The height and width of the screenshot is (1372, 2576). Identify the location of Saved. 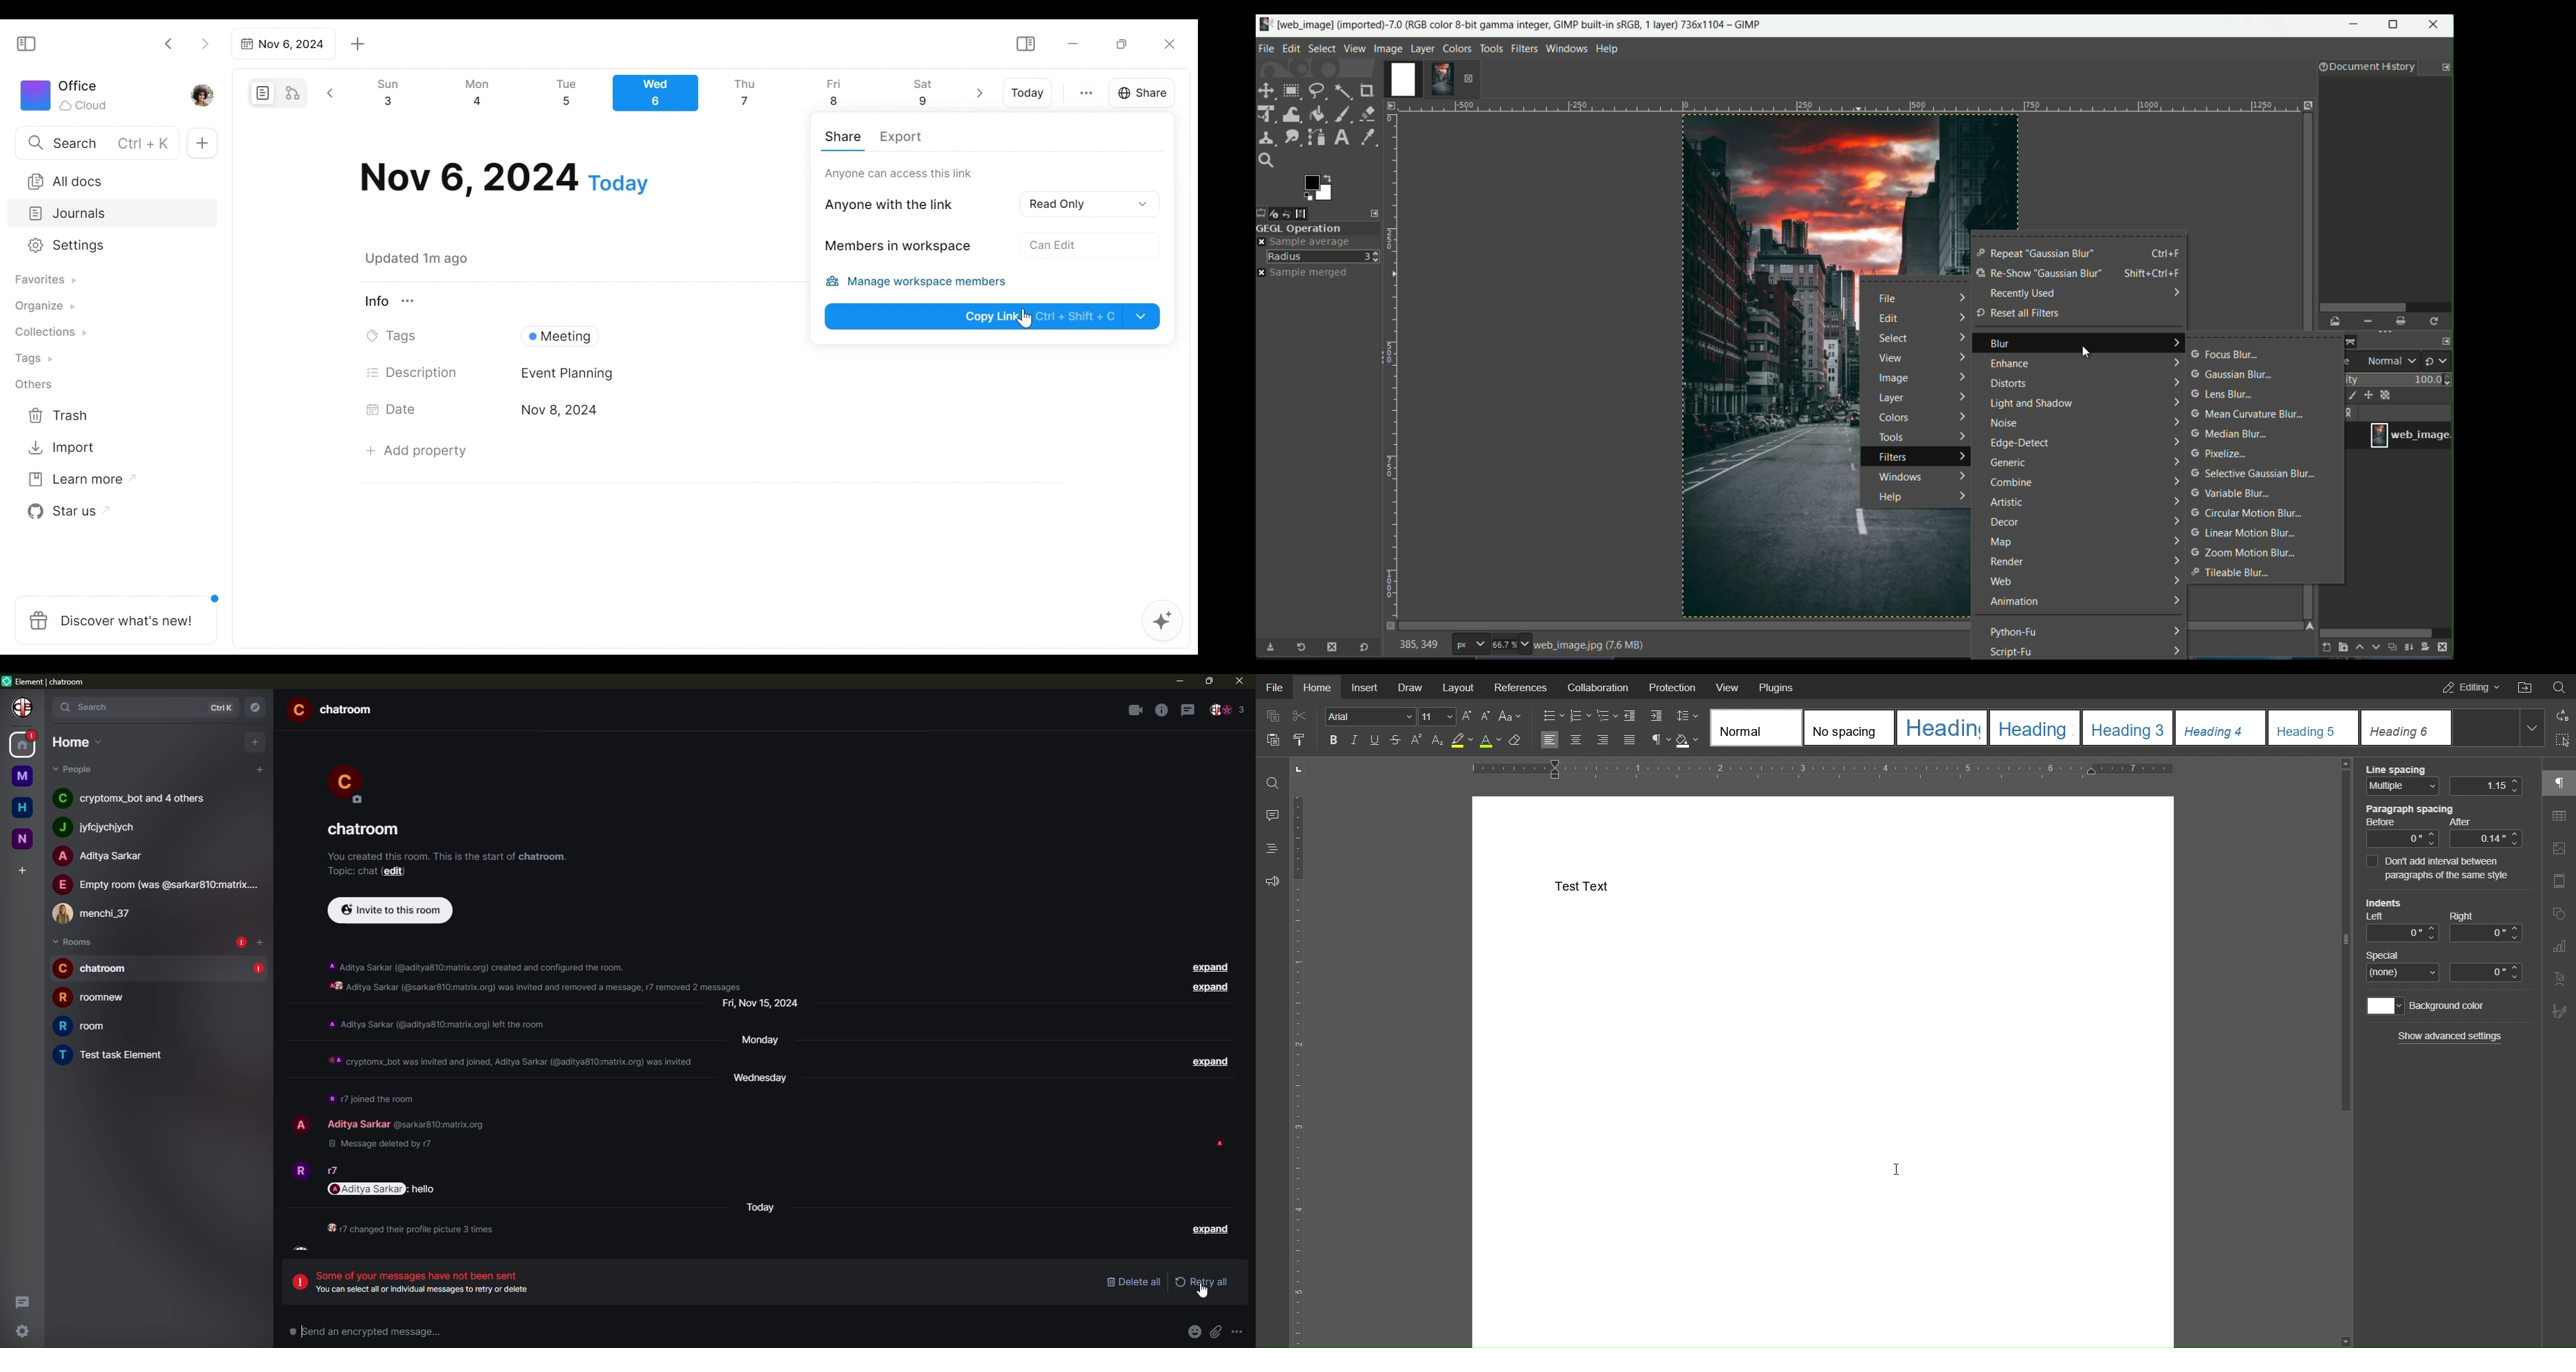
(432, 258).